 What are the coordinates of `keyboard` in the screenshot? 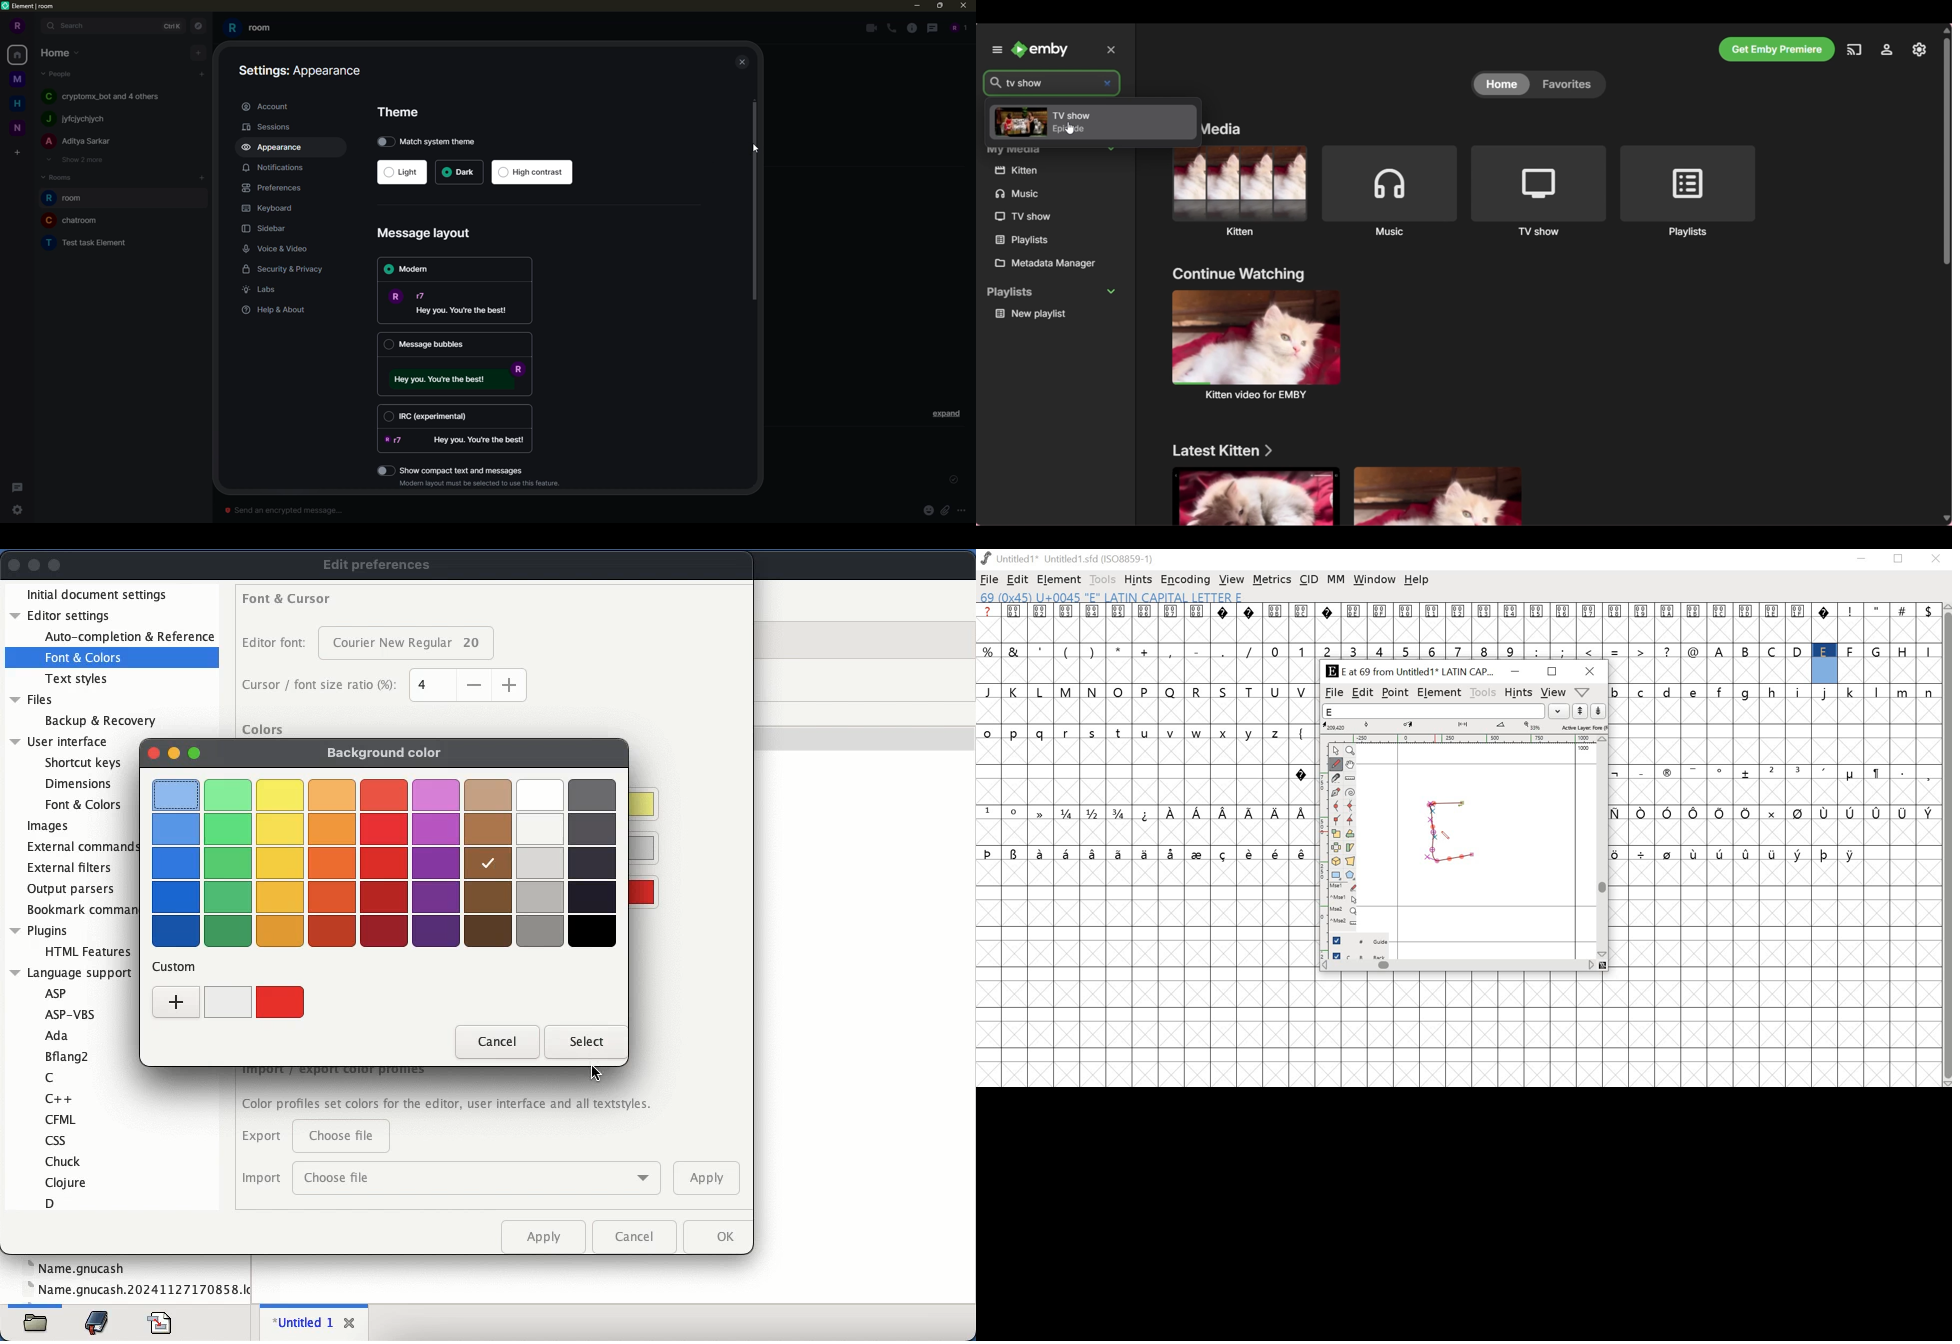 It's located at (270, 208).